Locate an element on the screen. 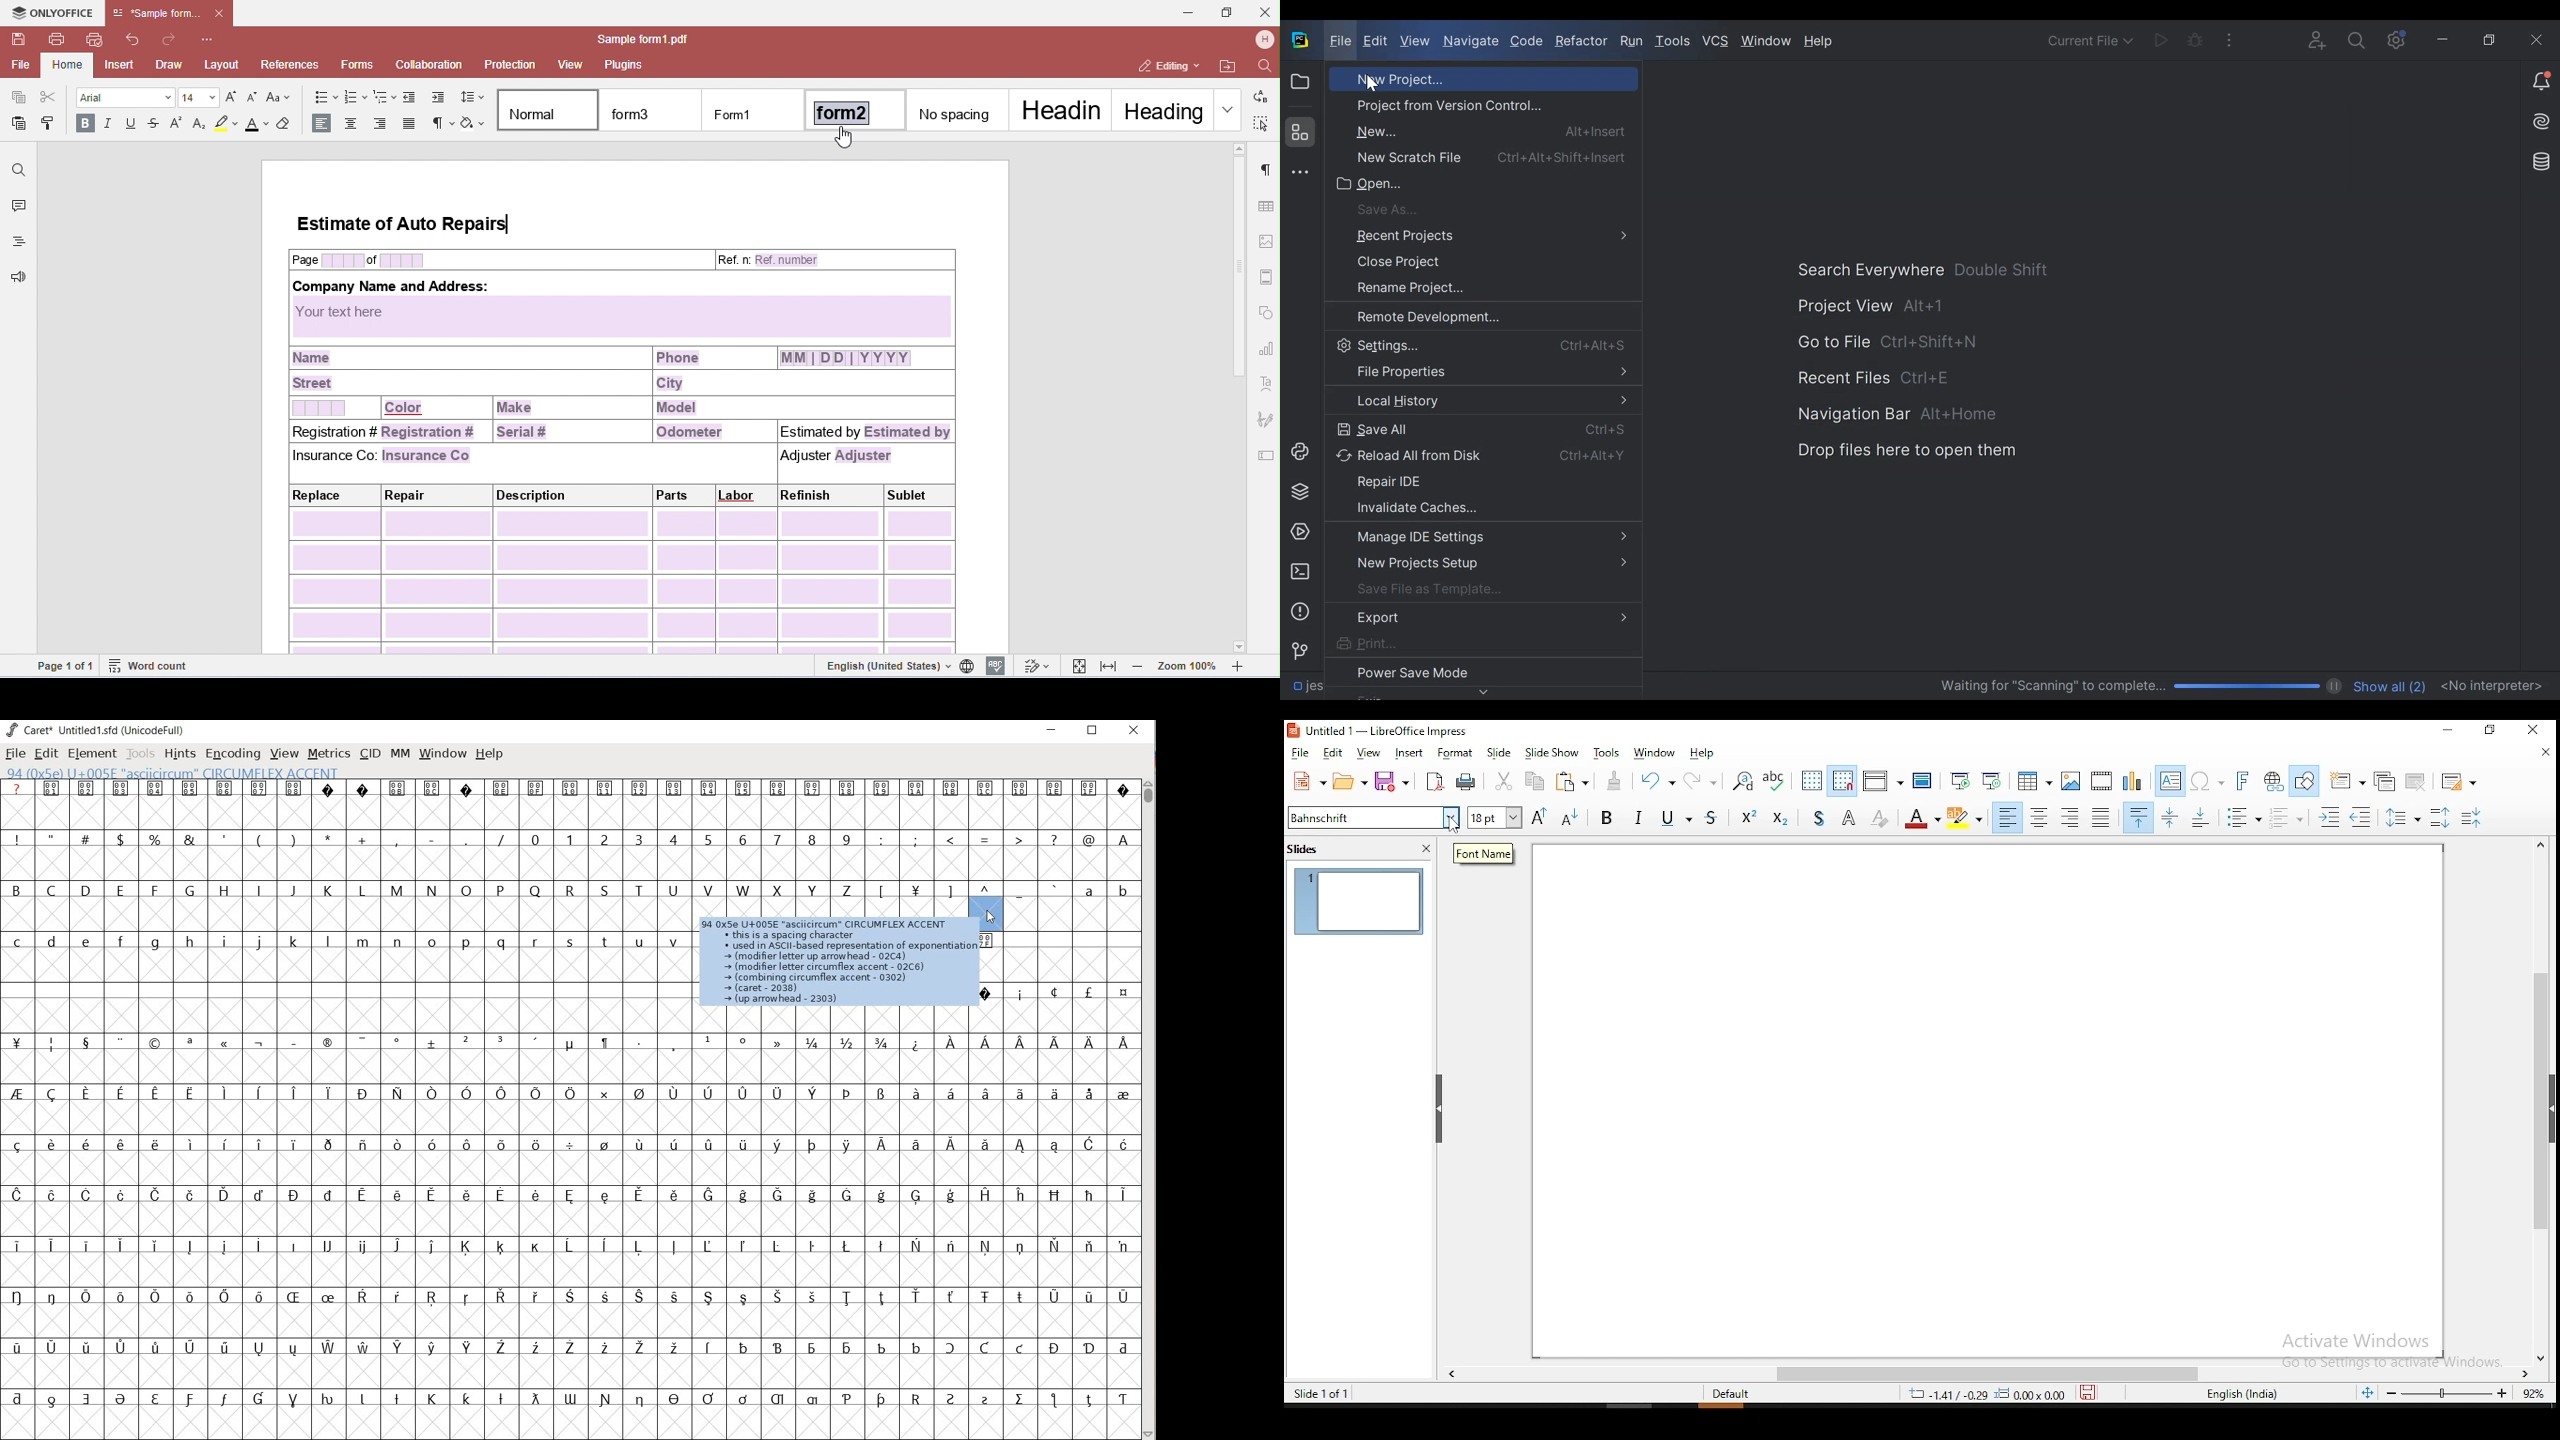 The width and height of the screenshot is (2576, 1456). insert font work text is located at coordinates (2245, 782).